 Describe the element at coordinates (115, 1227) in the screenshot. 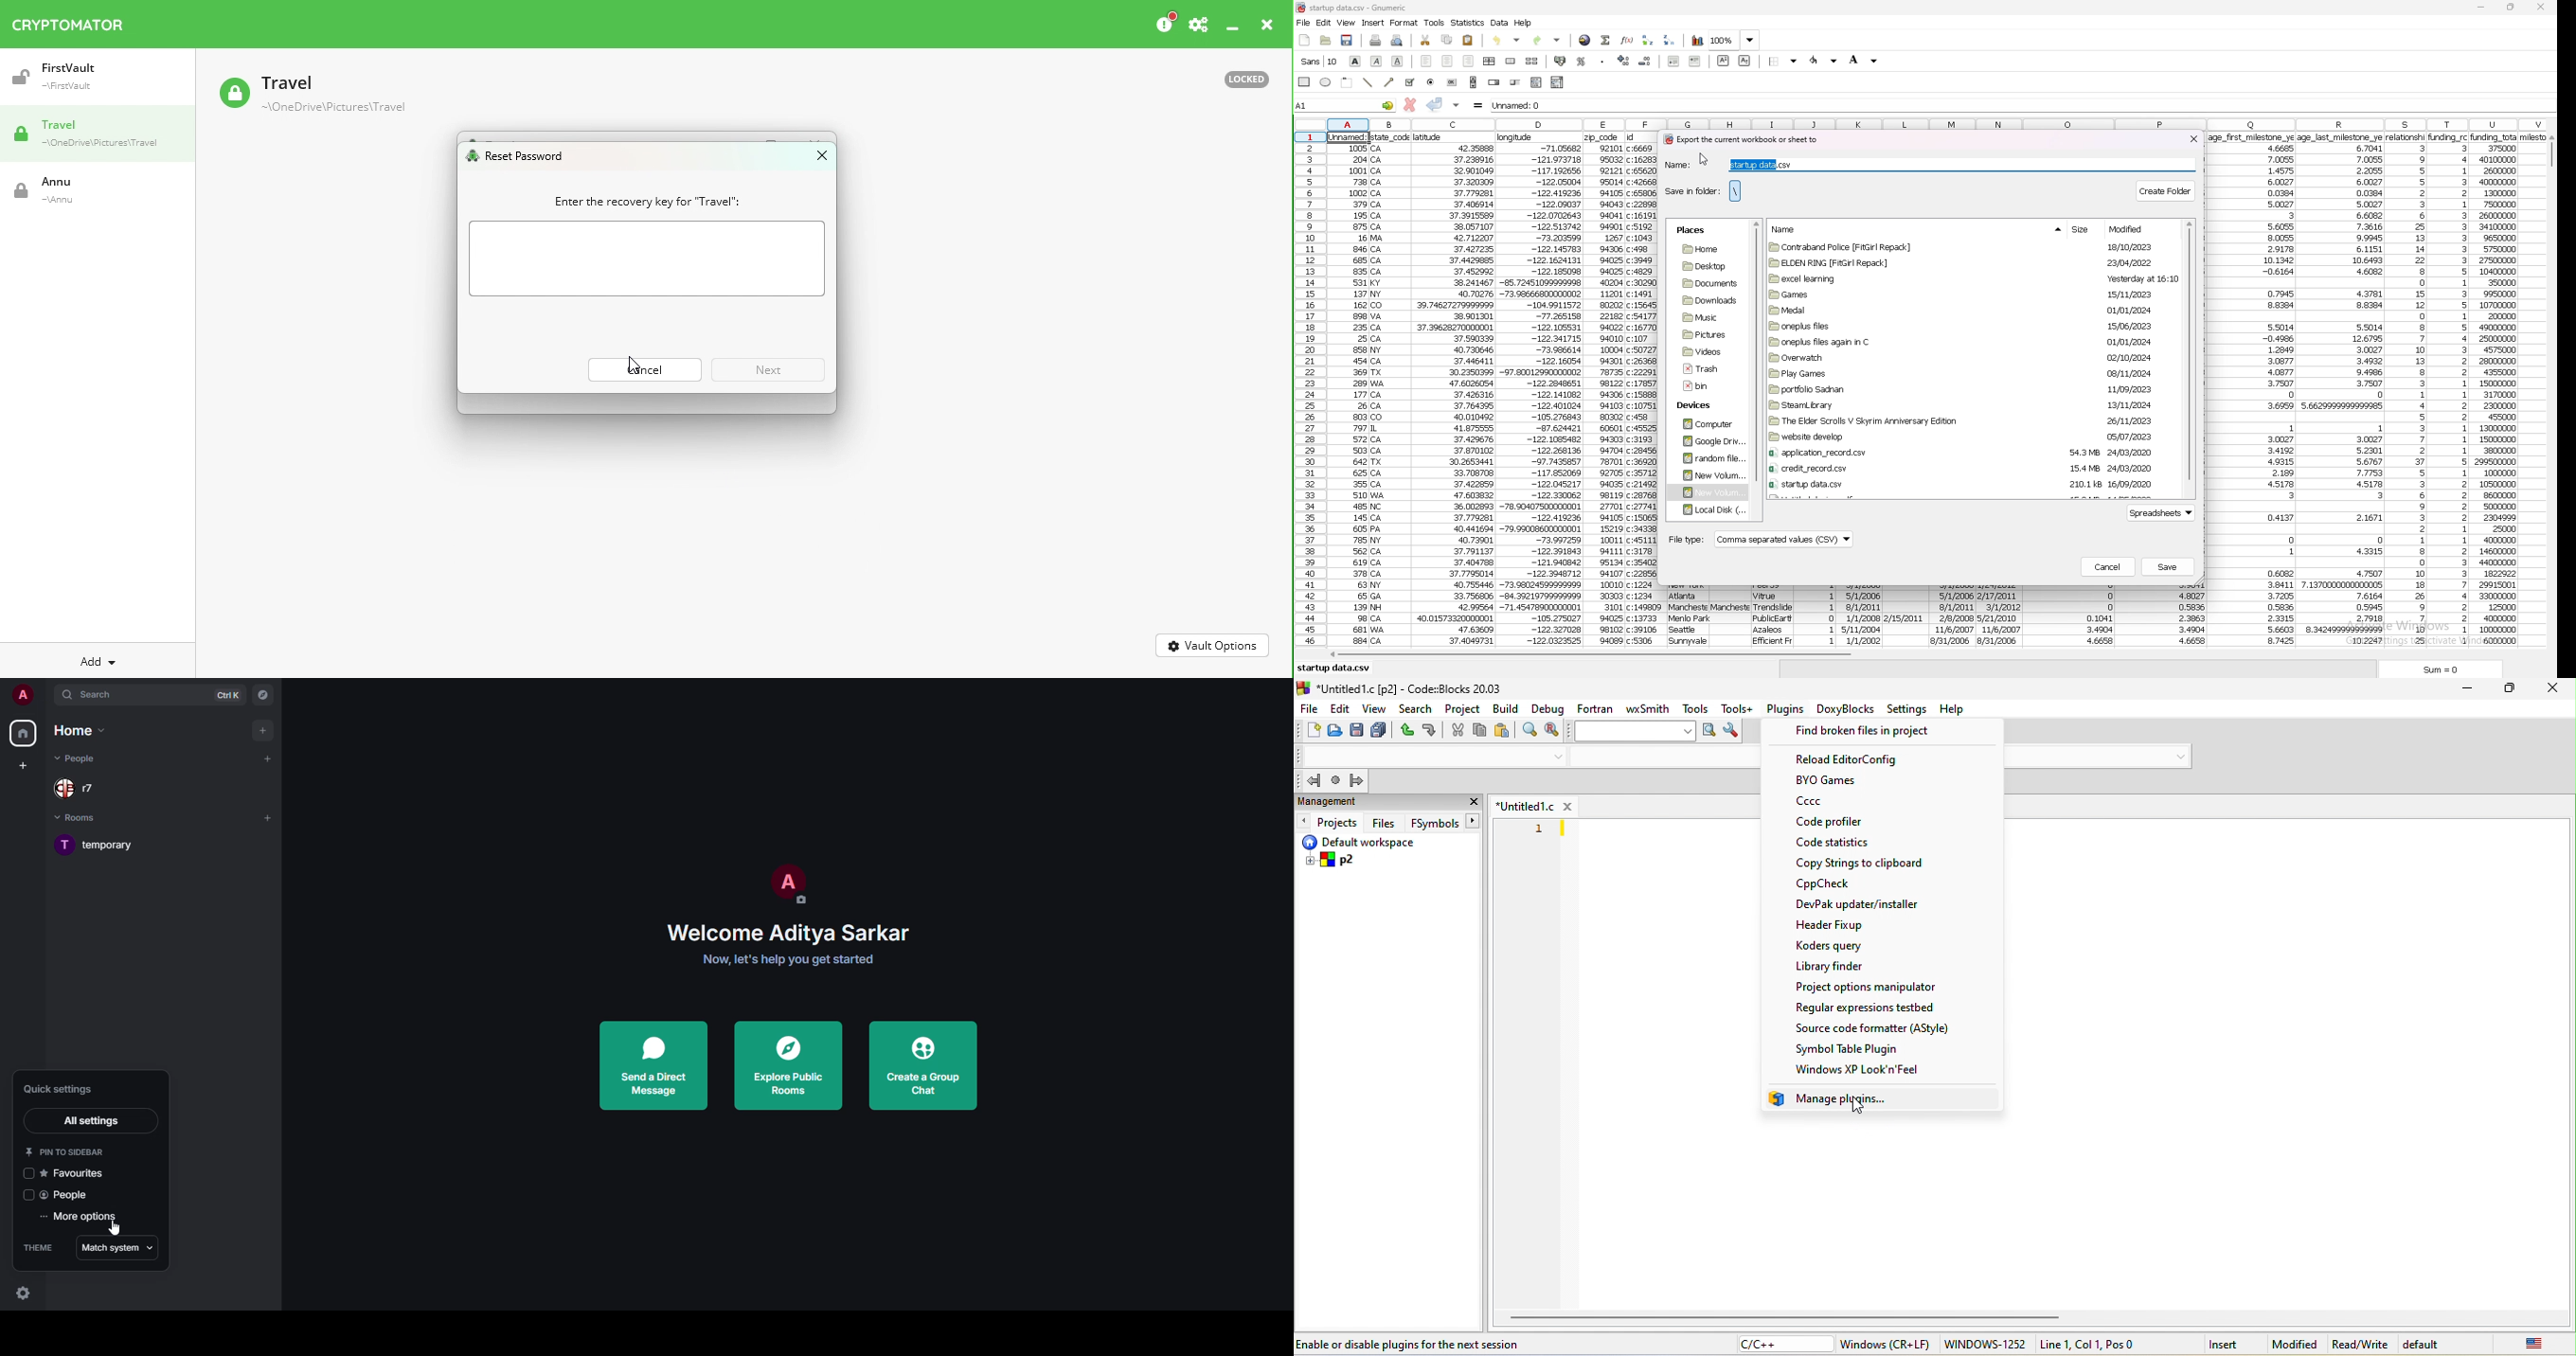

I see `cursor` at that location.